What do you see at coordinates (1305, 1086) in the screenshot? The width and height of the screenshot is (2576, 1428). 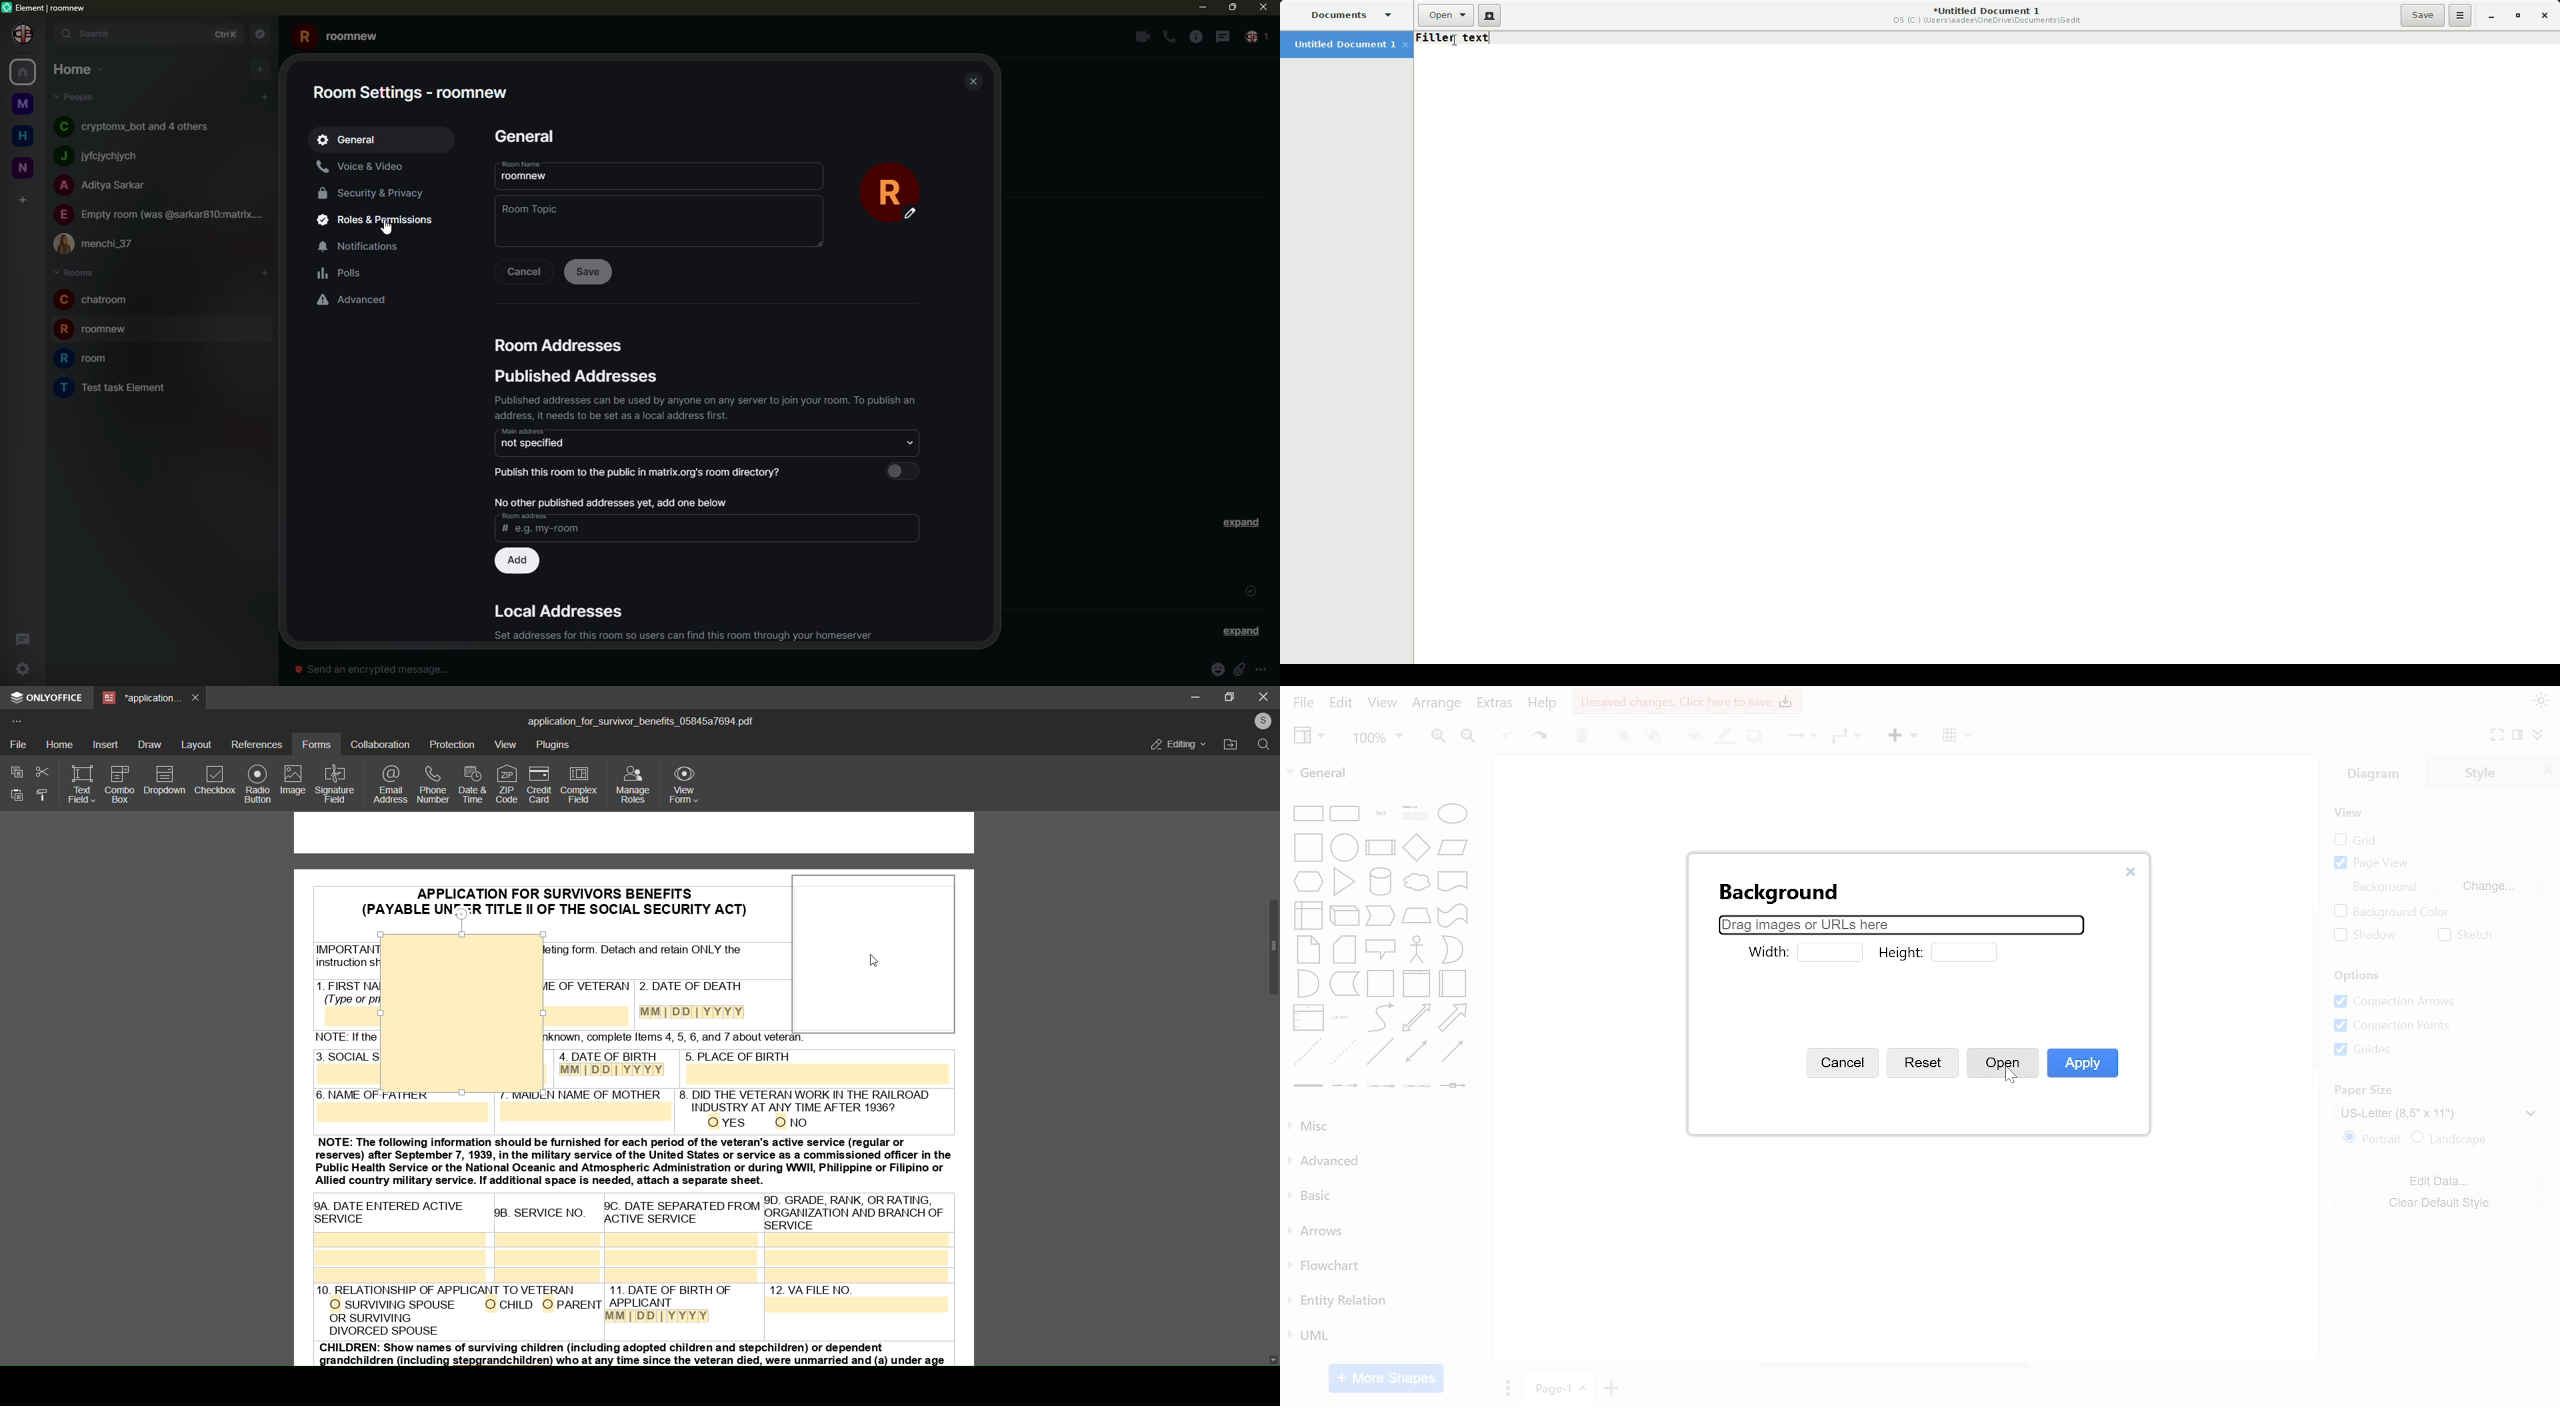 I see `general shapes` at bounding box center [1305, 1086].